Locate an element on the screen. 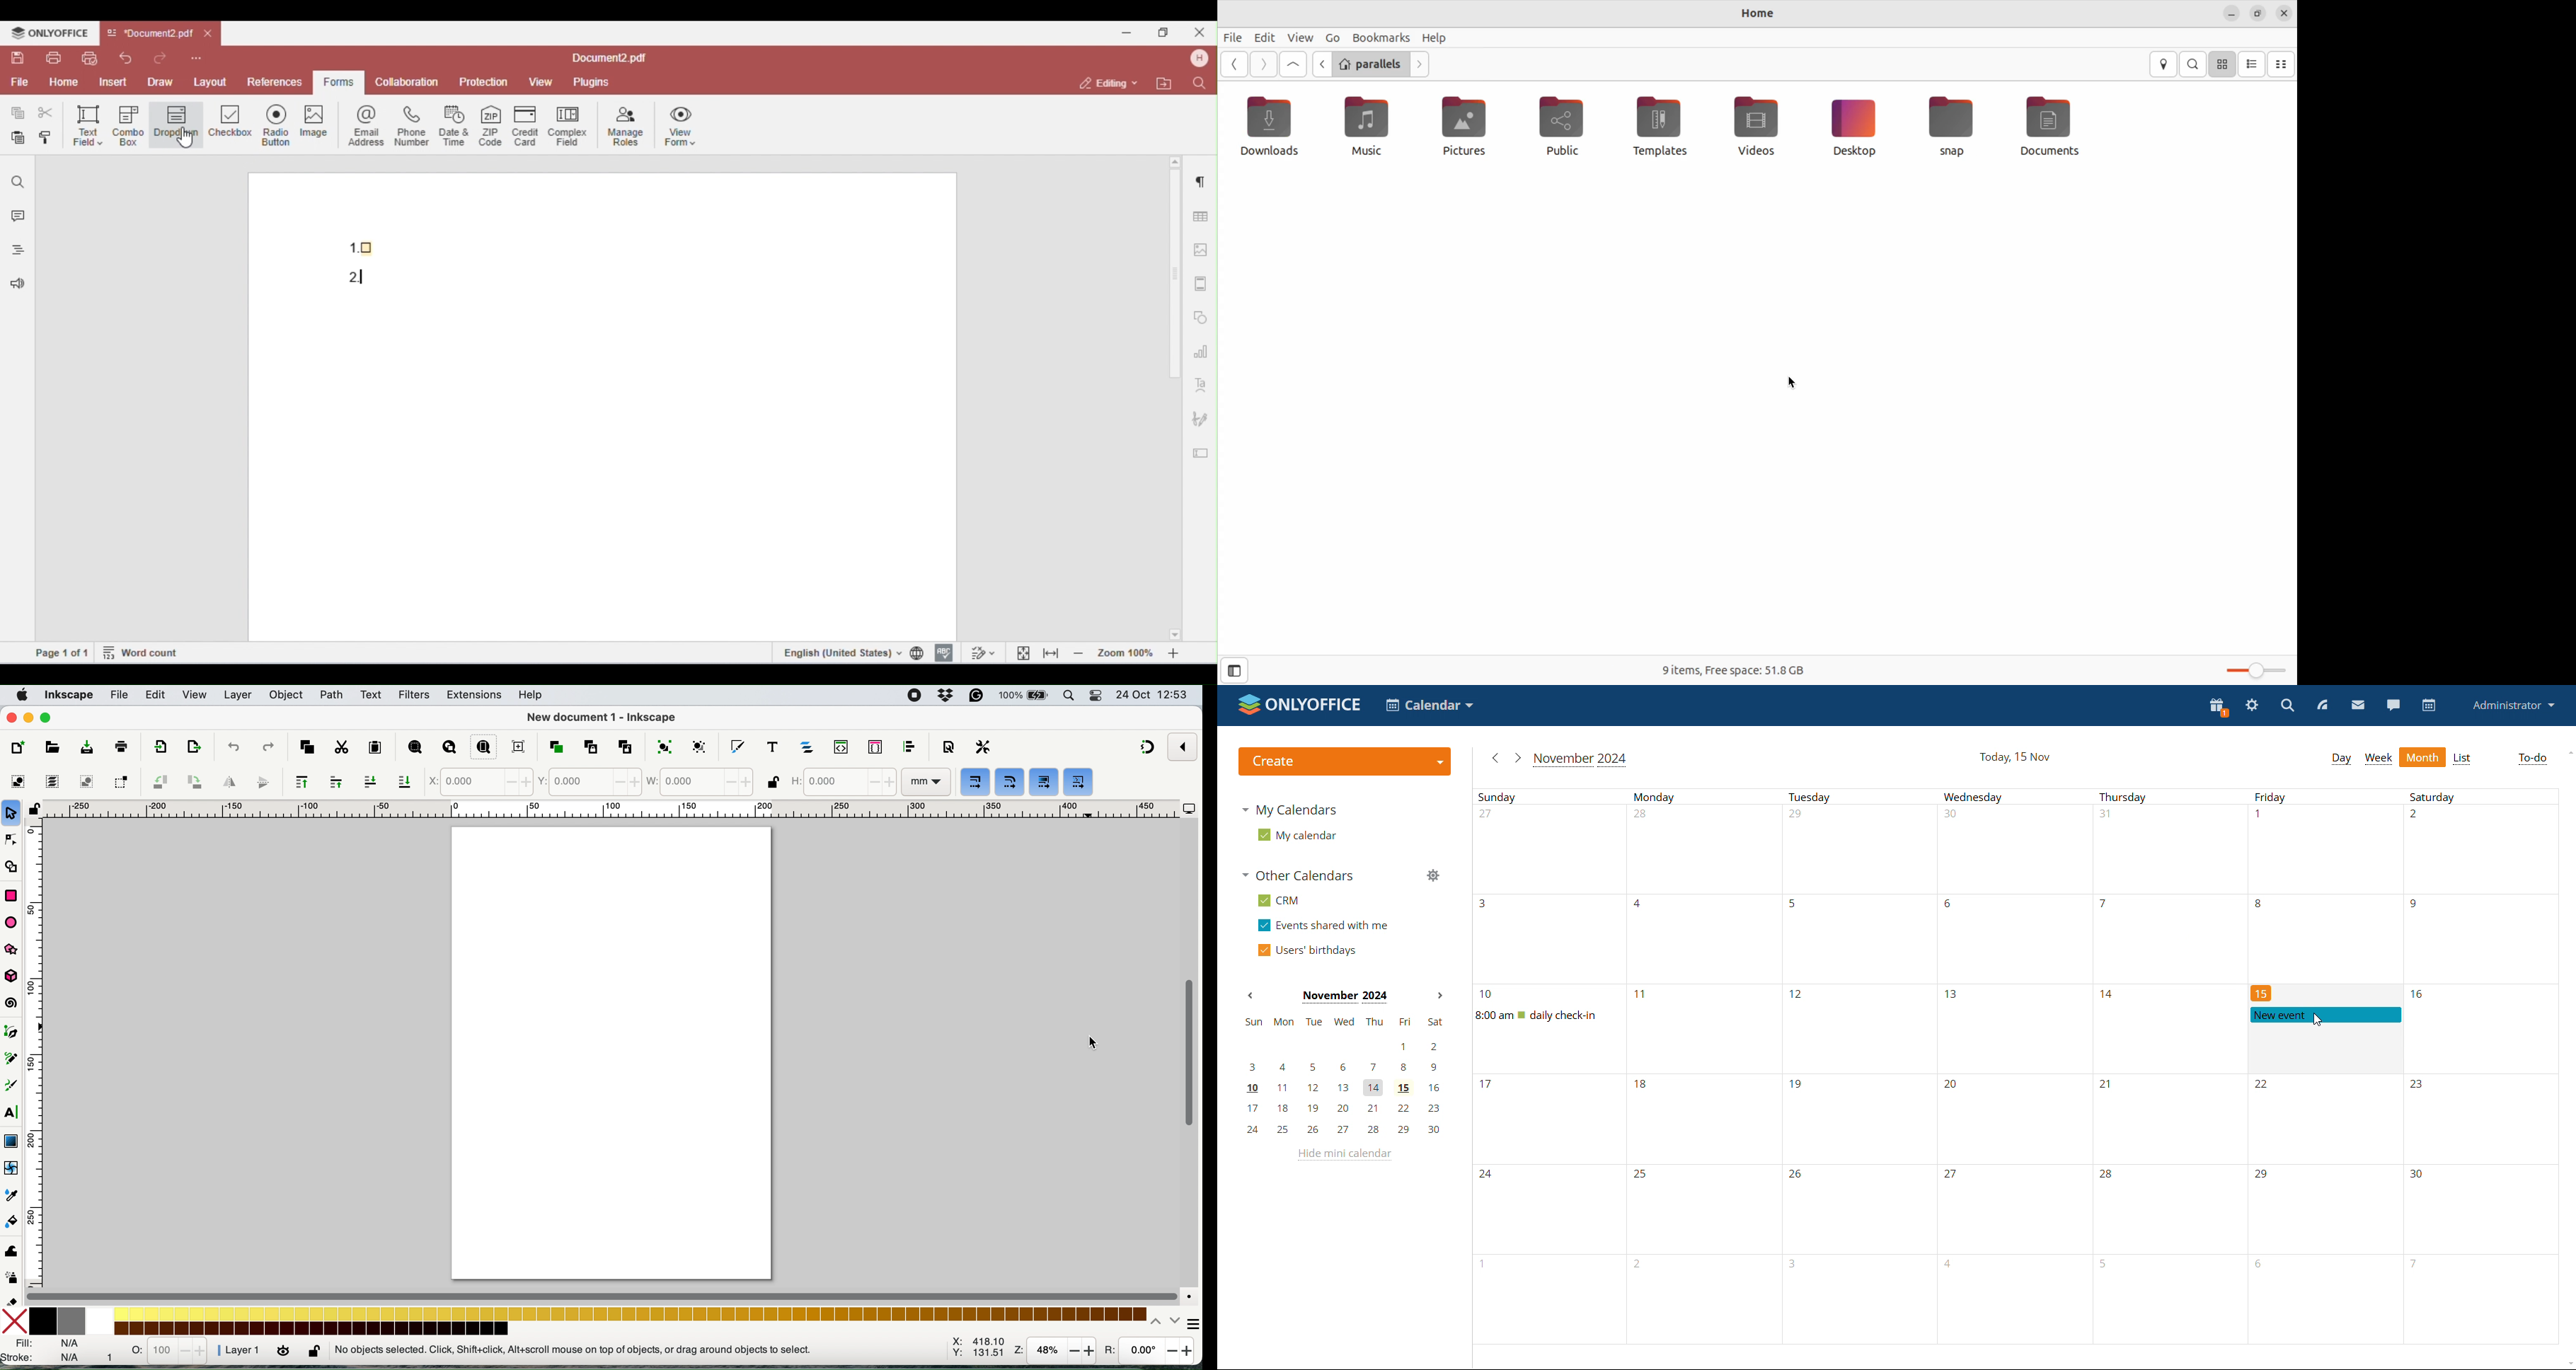 Image resolution: width=2576 pixels, height=1372 pixels. previous month is located at coordinates (1496, 756).